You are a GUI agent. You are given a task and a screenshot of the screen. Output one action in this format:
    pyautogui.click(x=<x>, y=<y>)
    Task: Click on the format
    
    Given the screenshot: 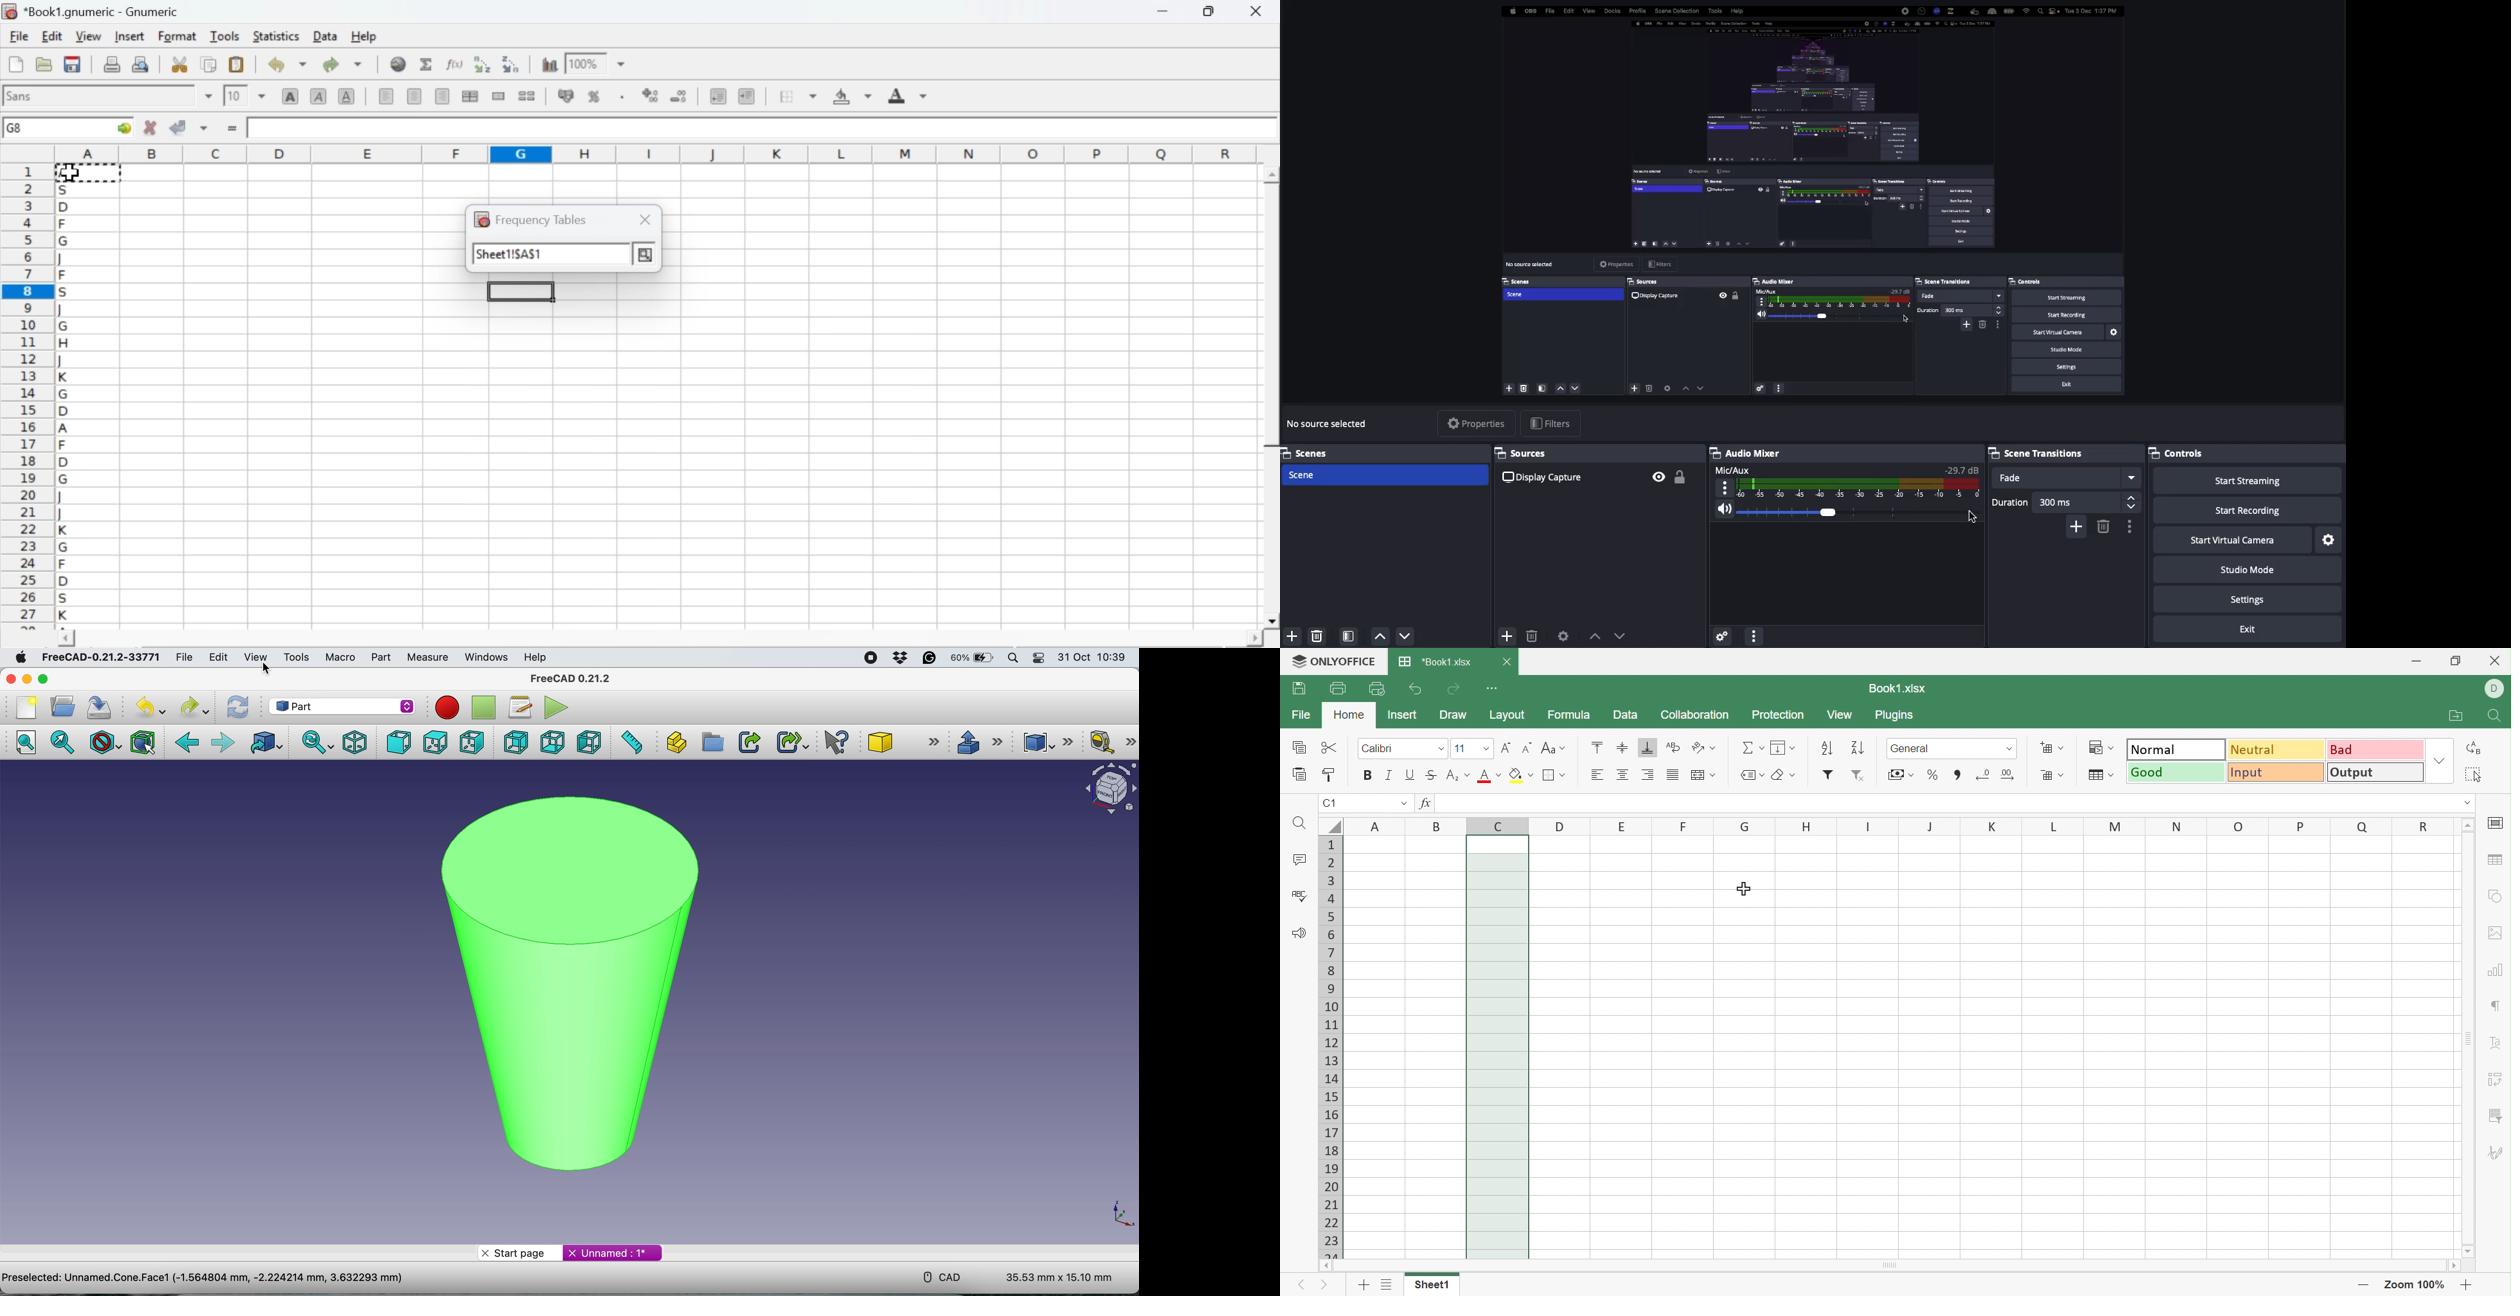 What is the action you would take?
    pyautogui.click(x=178, y=36)
    